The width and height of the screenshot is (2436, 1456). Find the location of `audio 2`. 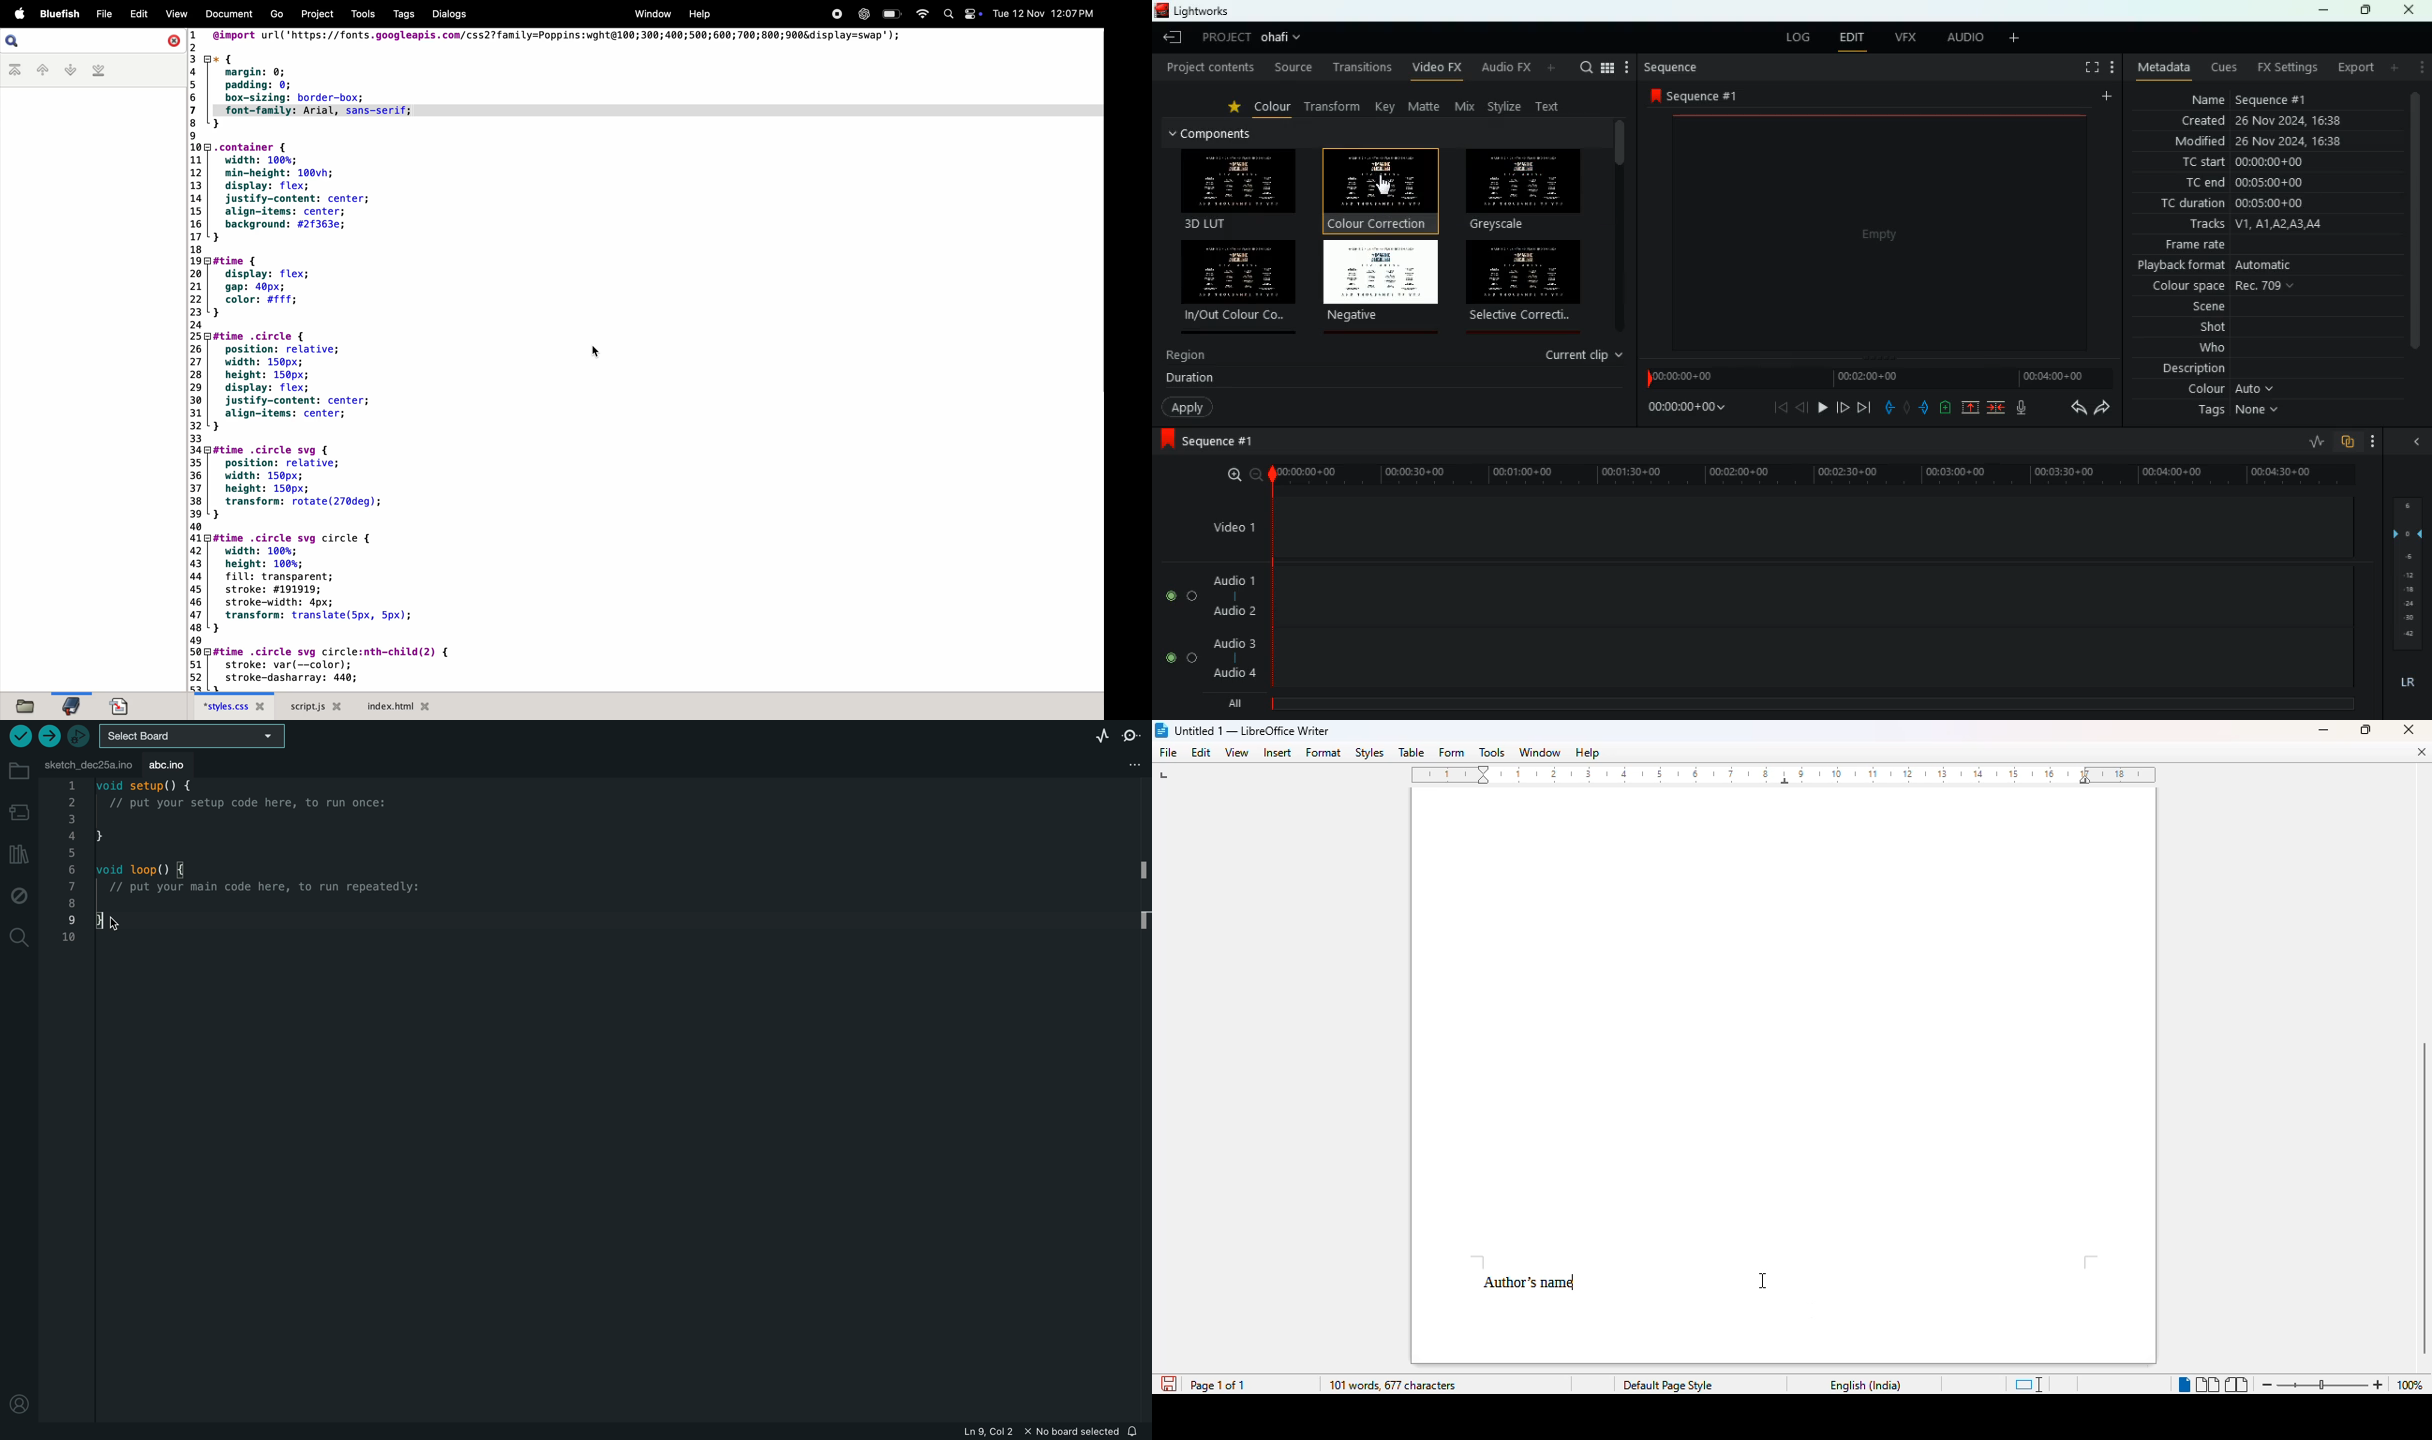

audio 2 is located at coordinates (1234, 612).